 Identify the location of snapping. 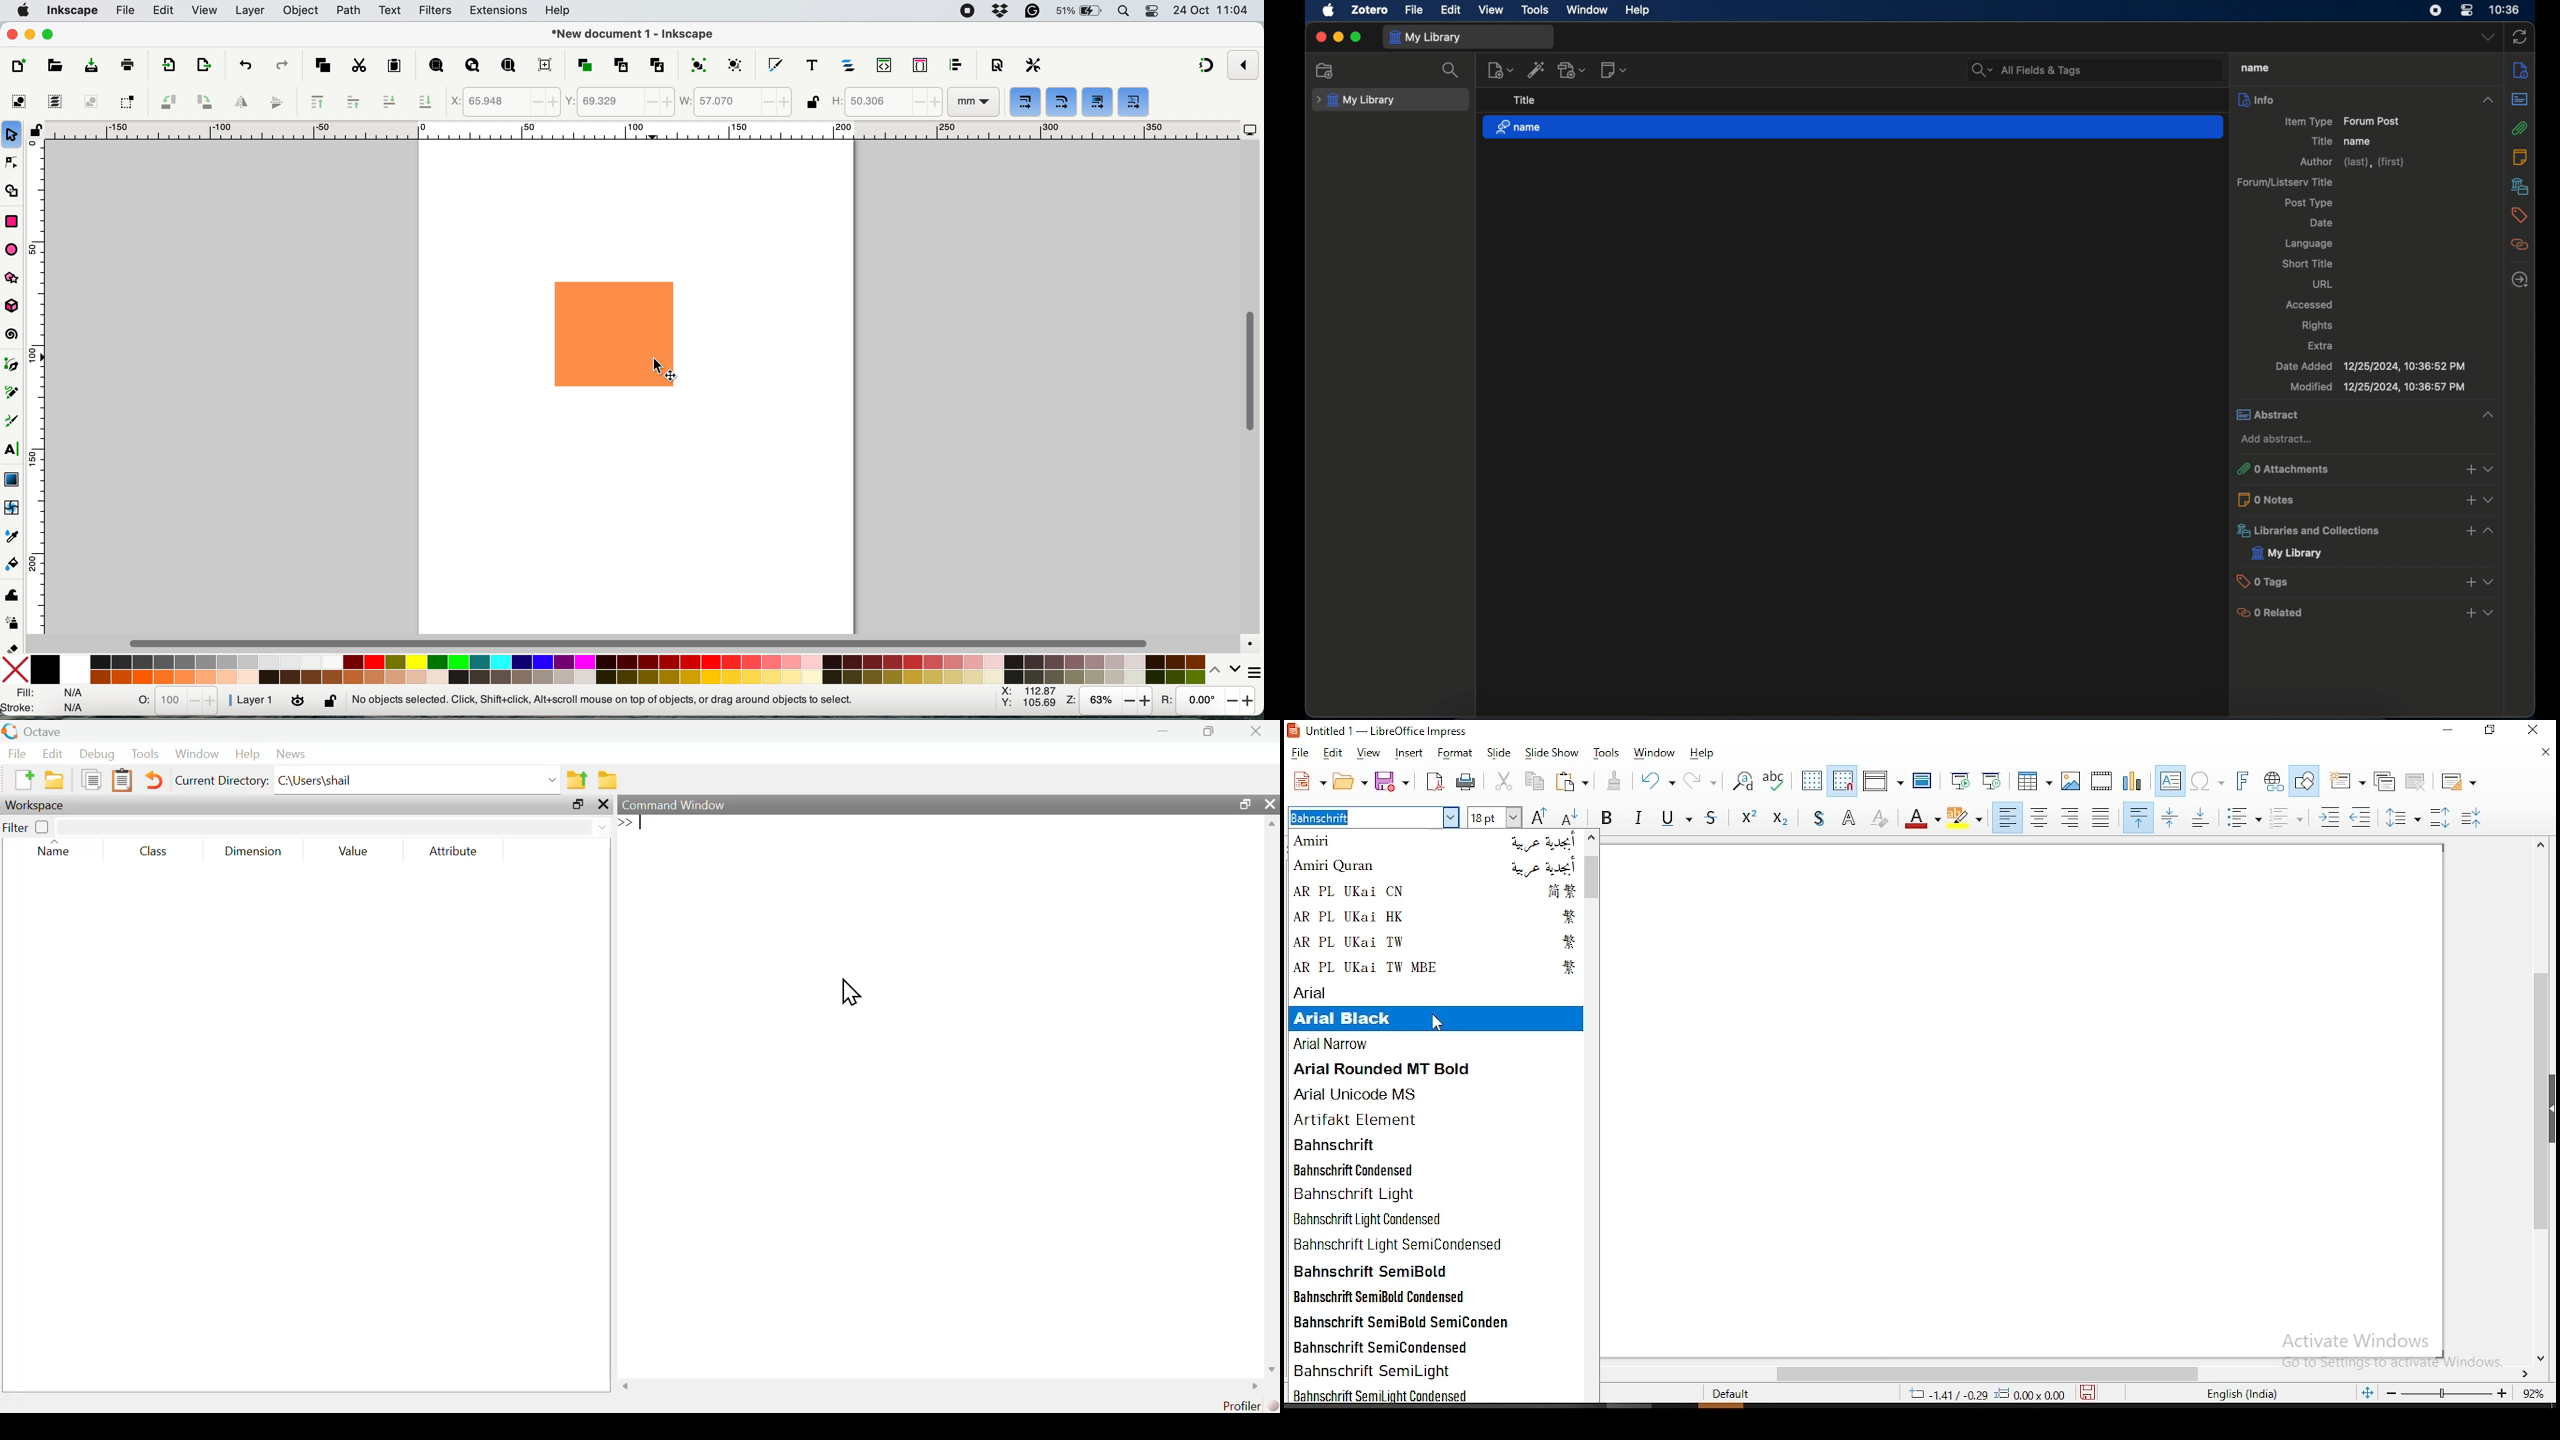
(1208, 66).